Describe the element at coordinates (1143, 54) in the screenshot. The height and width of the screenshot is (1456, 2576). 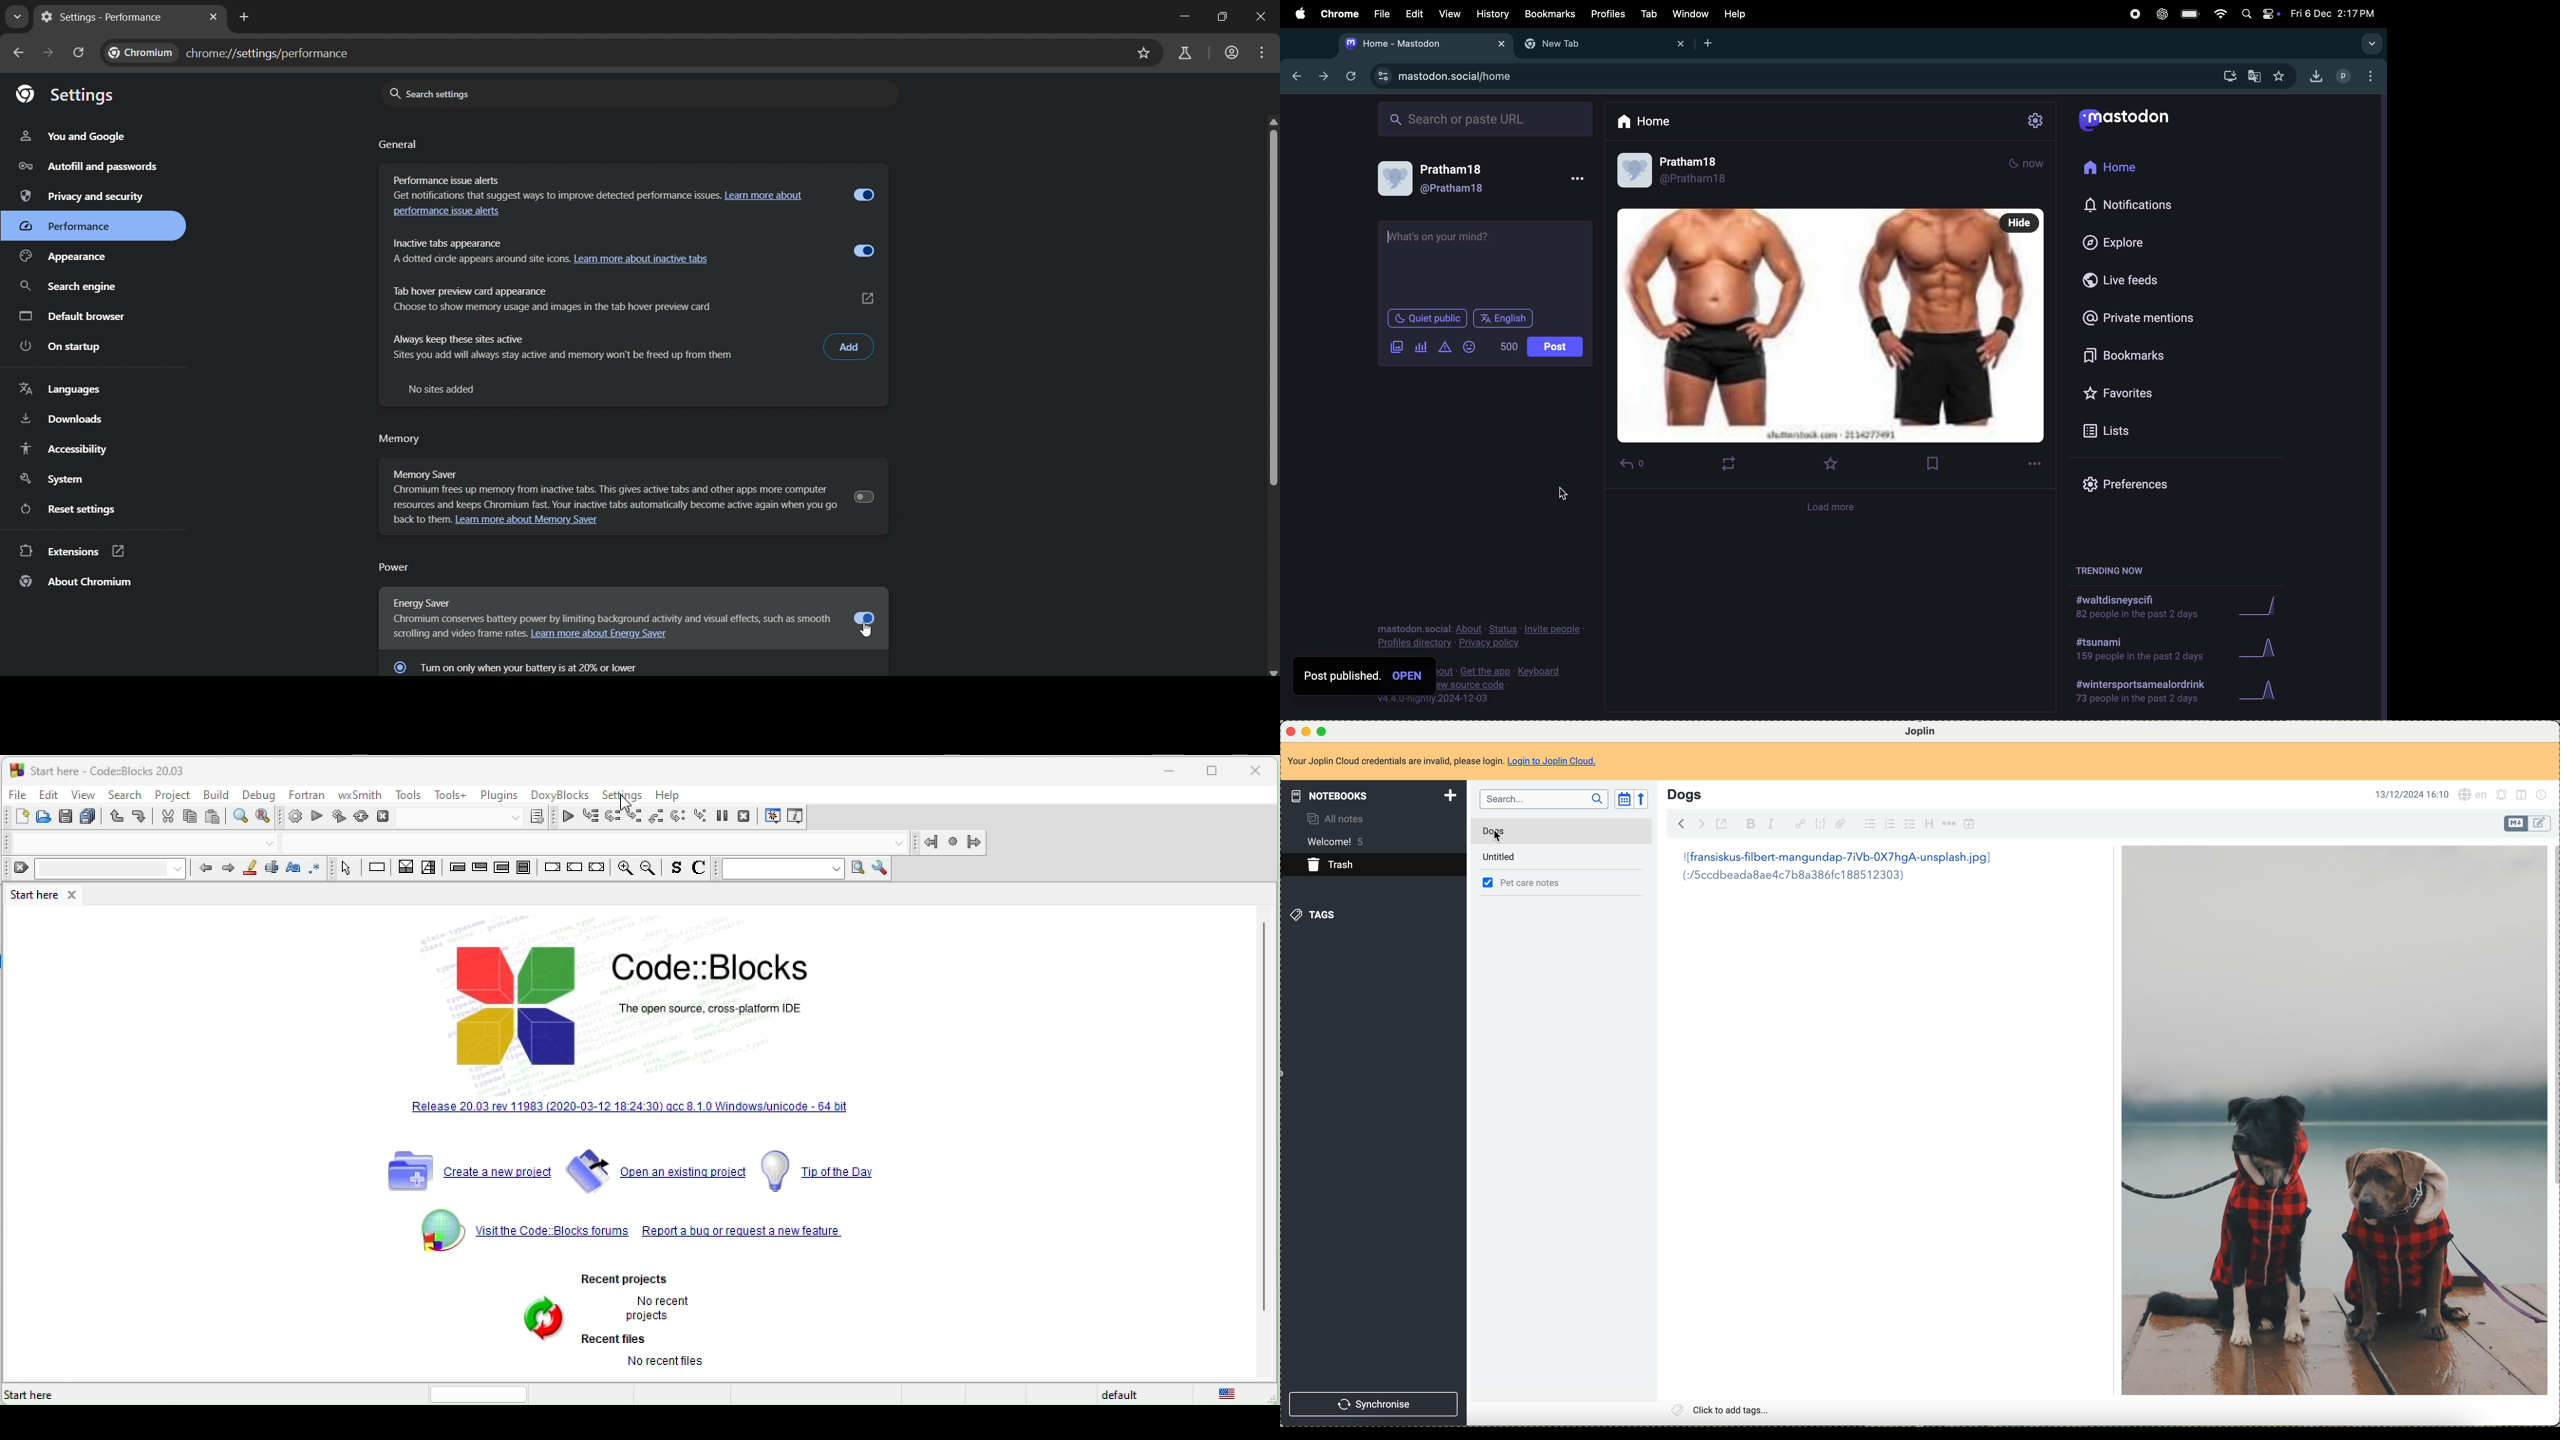
I see `bookmark page` at that location.